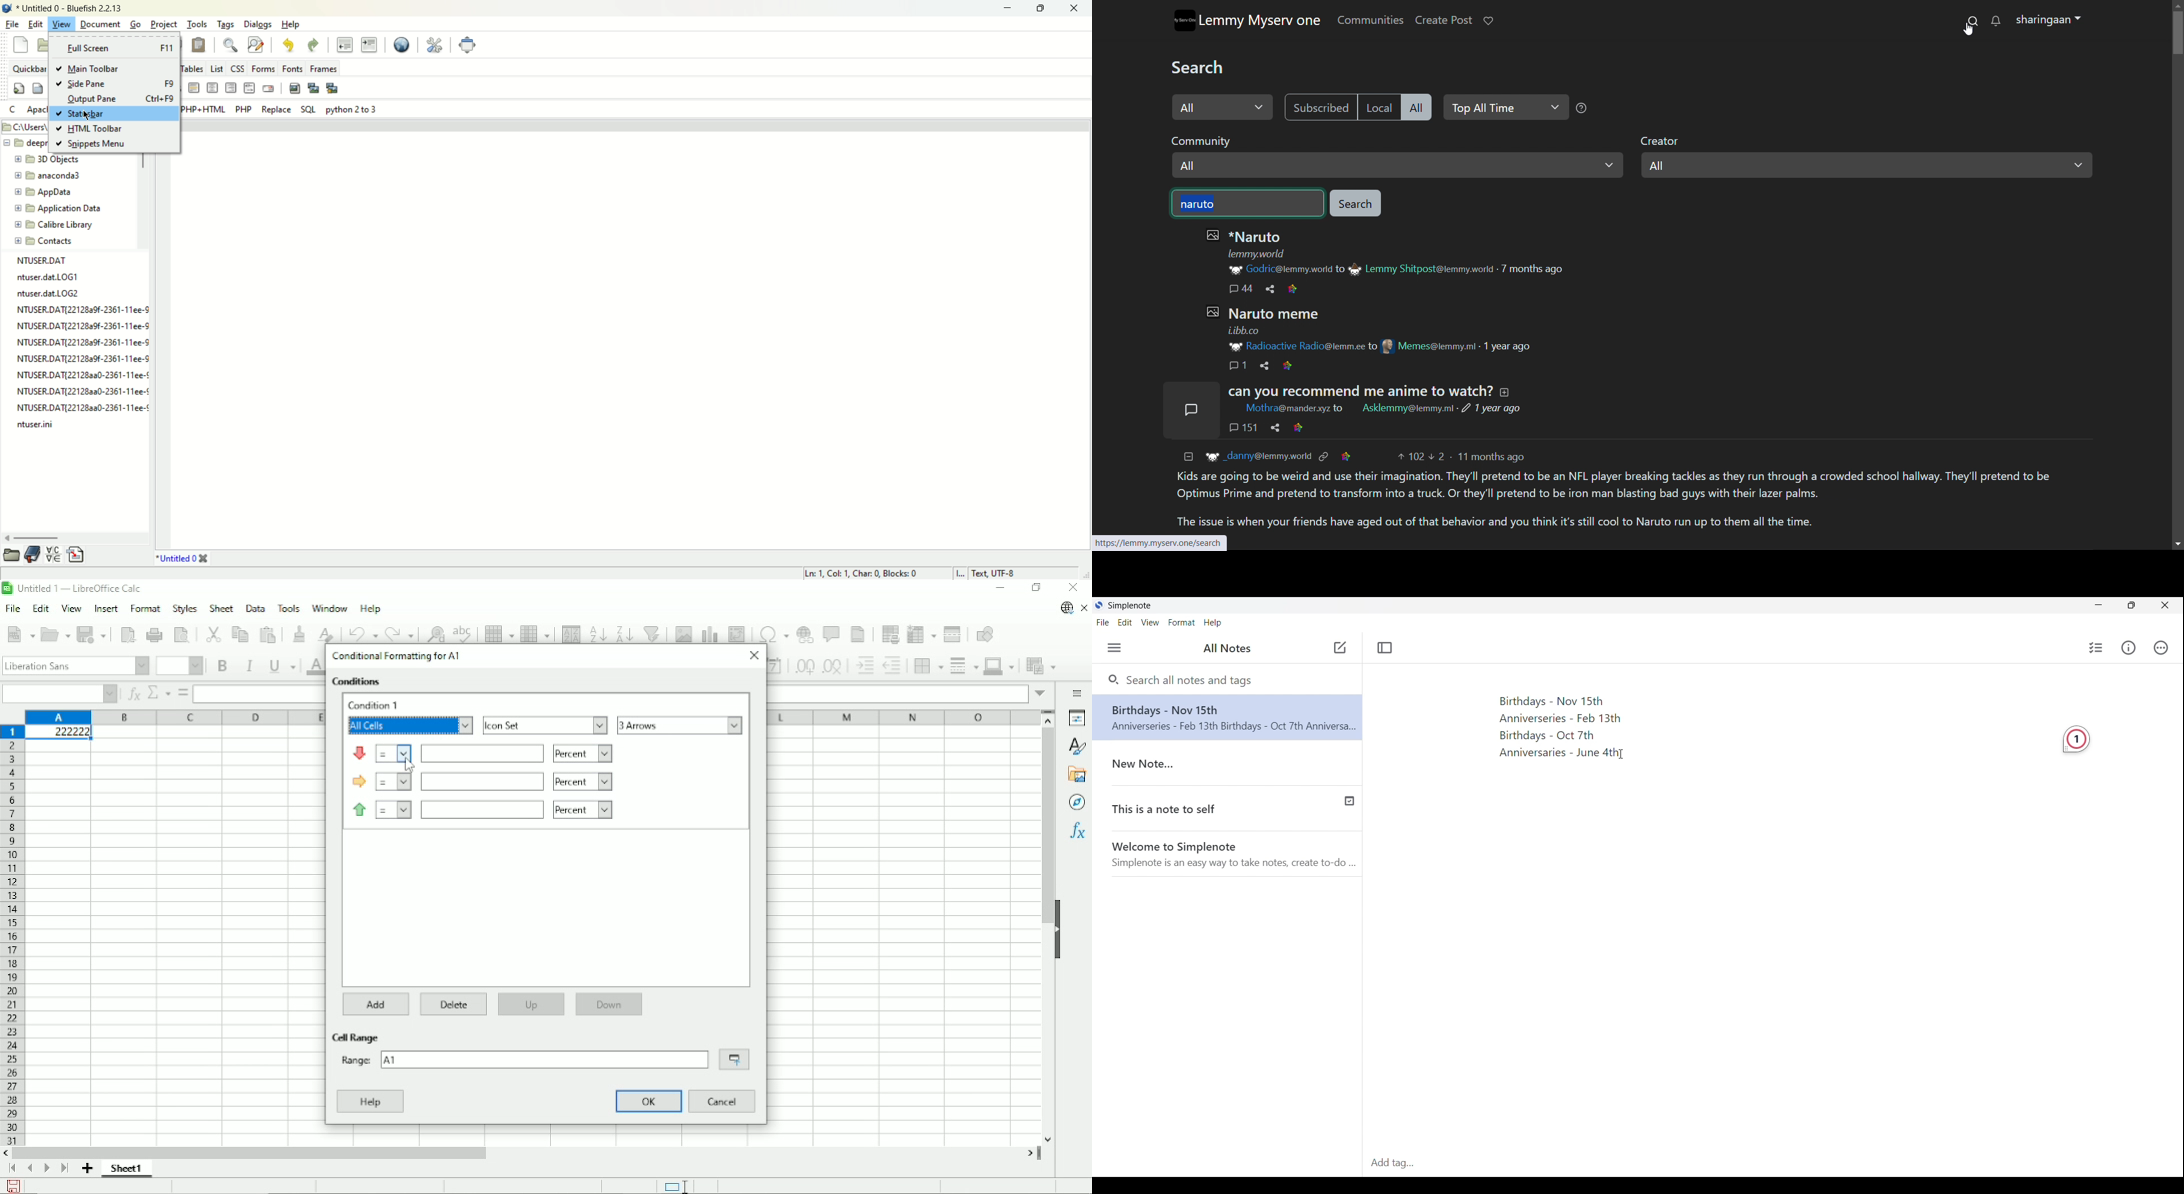 The width and height of the screenshot is (2184, 1204). I want to click on Info, so click(2129, 647).